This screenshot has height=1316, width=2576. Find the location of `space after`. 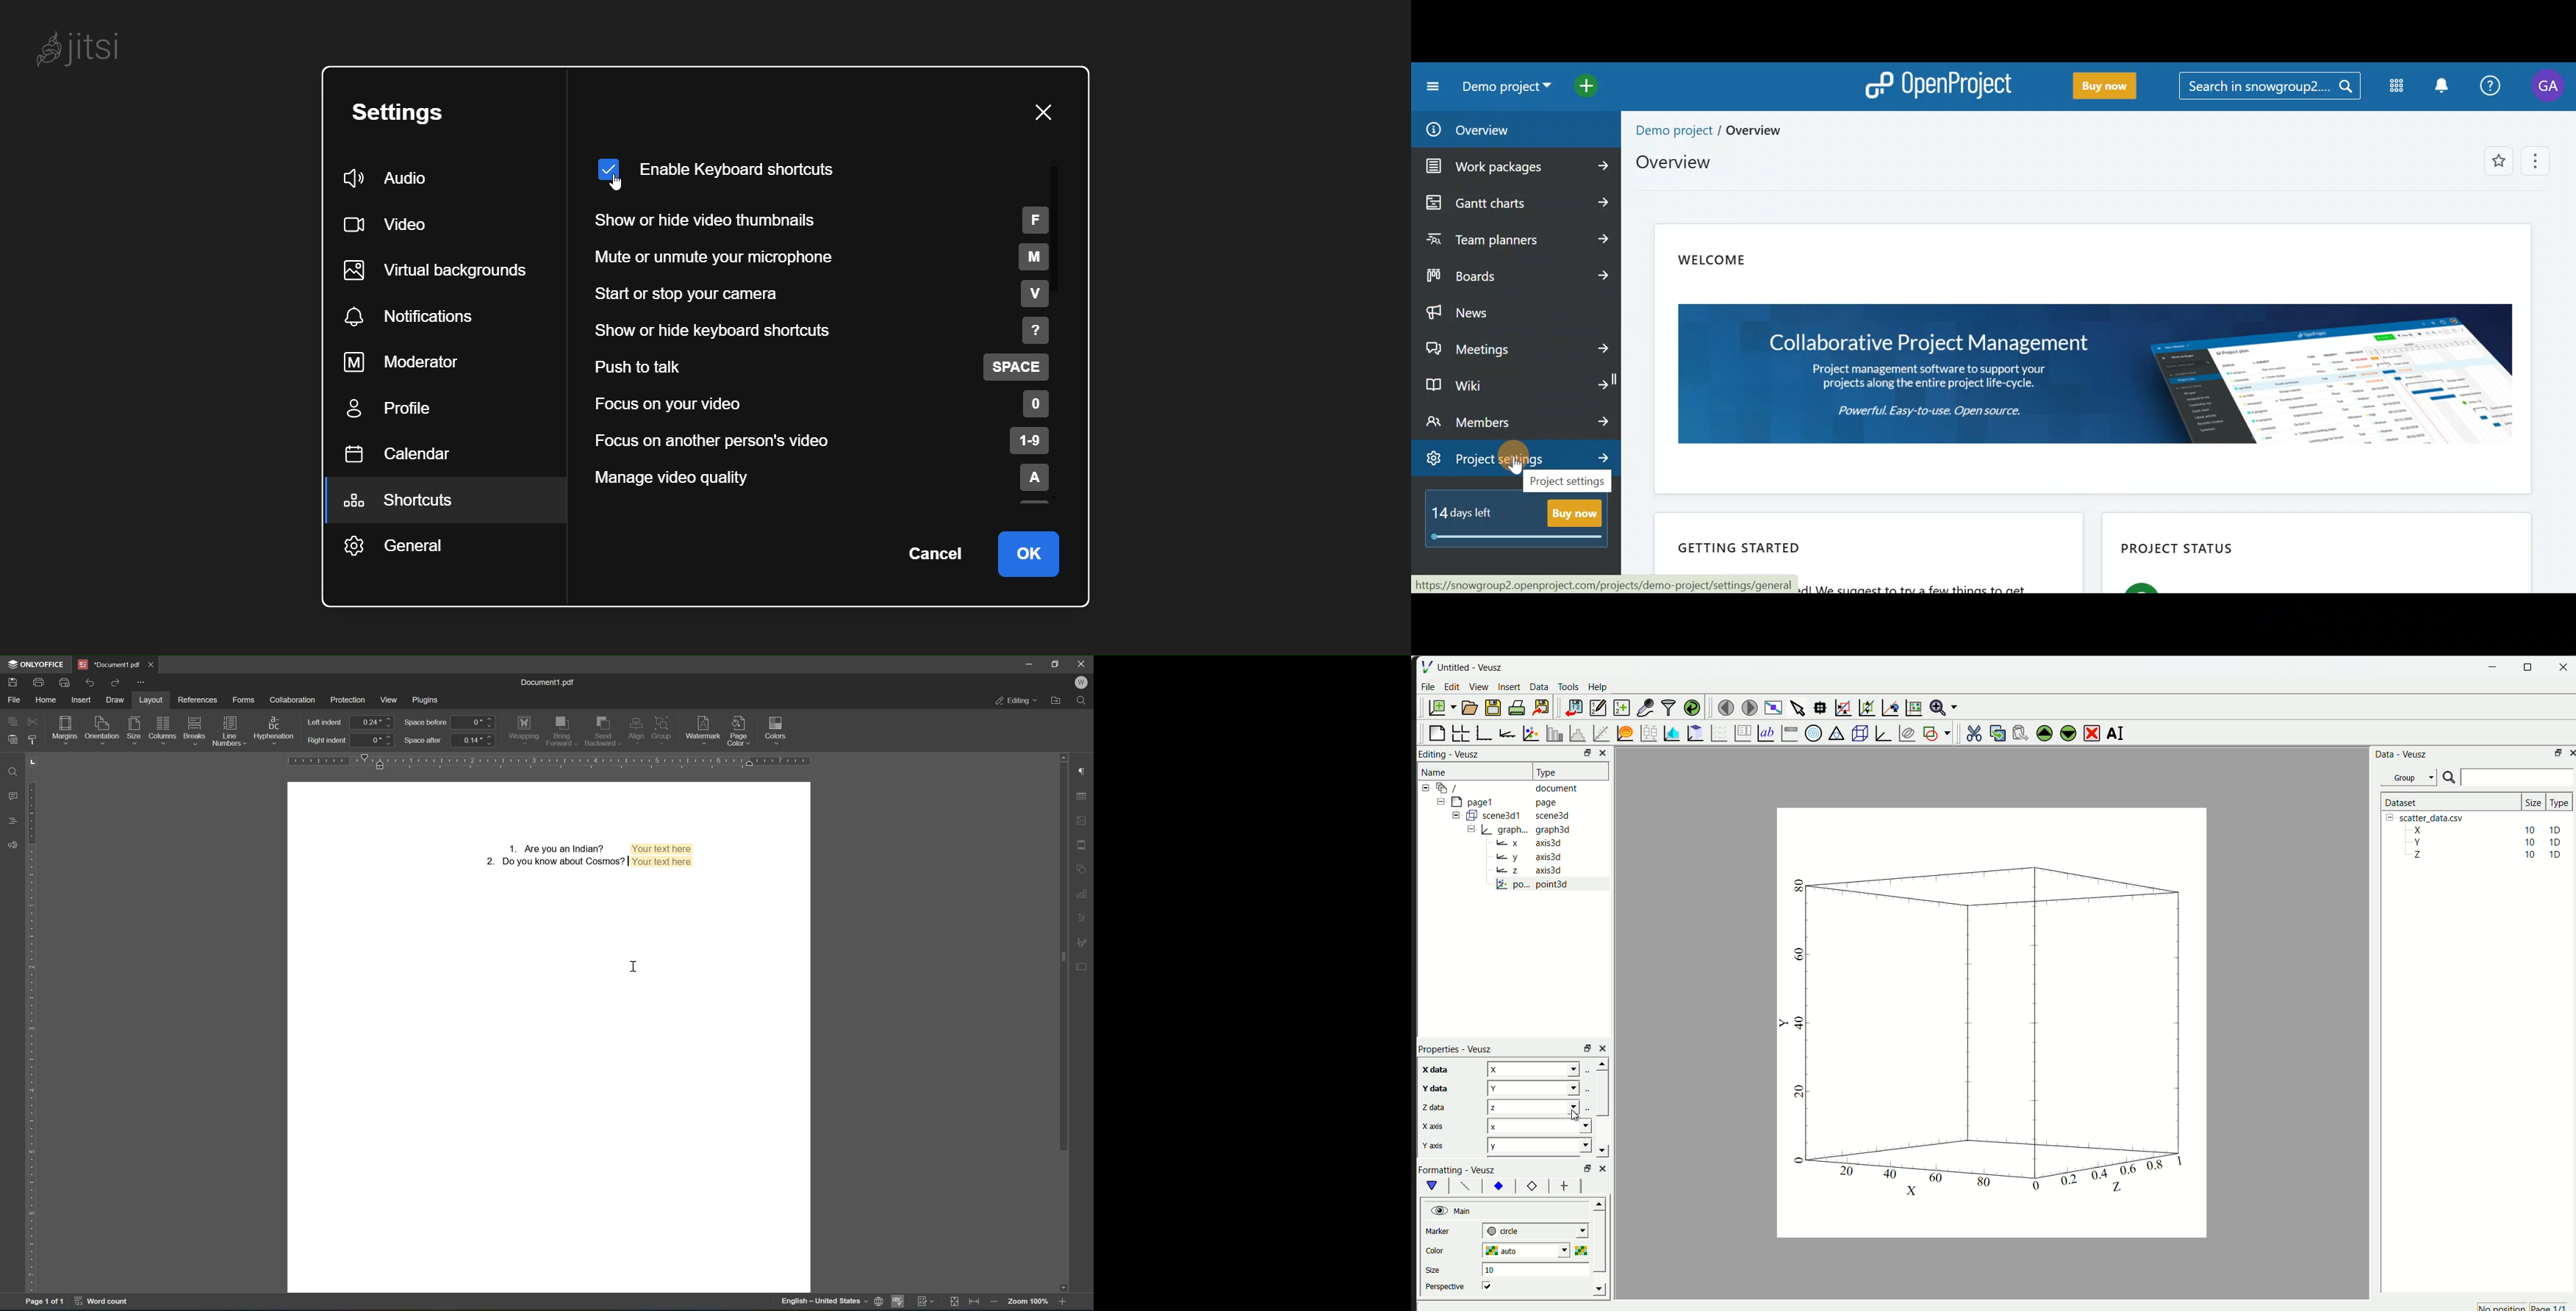

space after is located at coordinates (424, 741).